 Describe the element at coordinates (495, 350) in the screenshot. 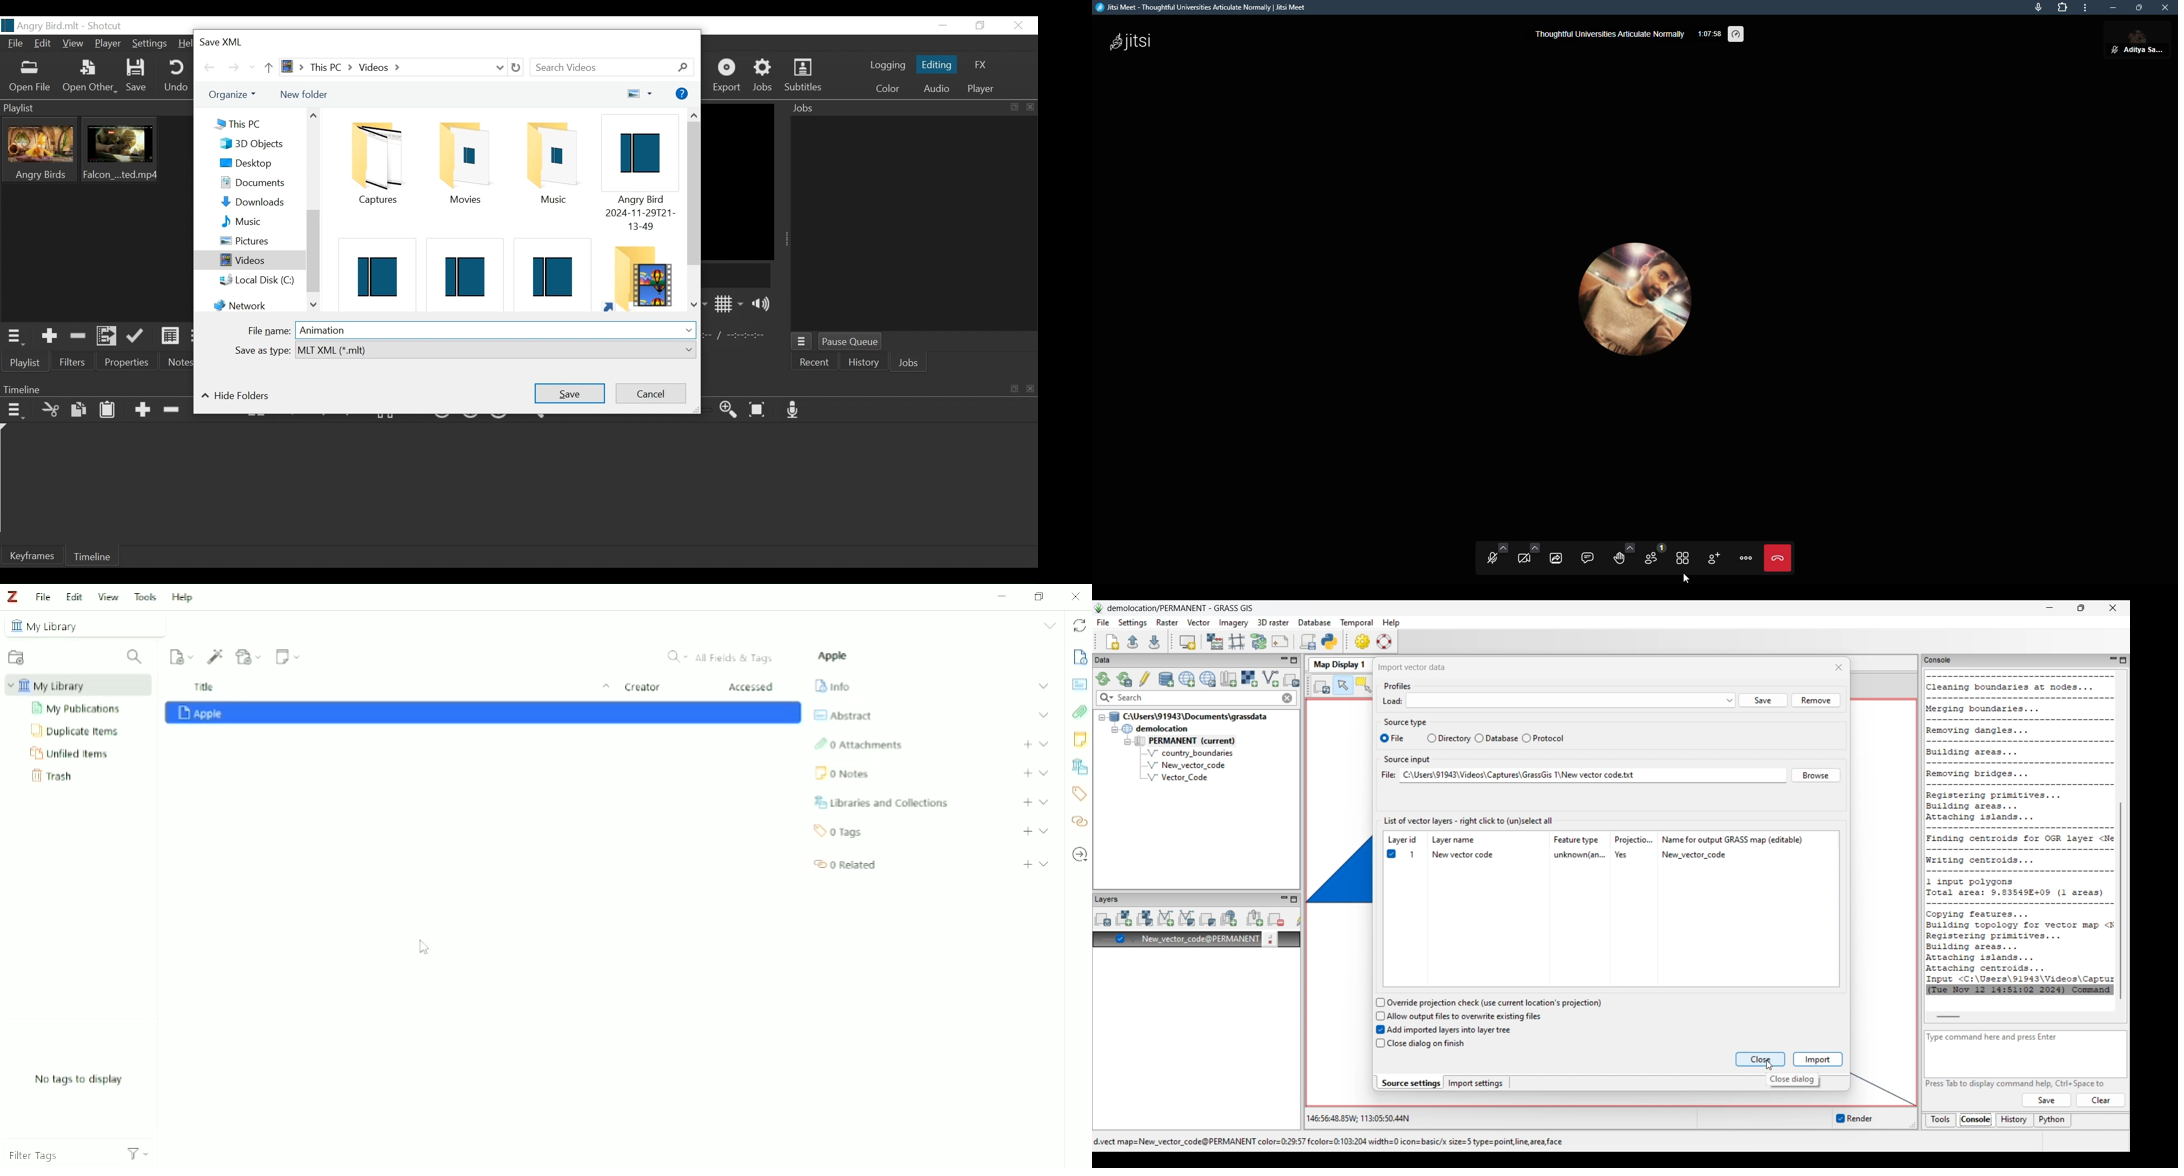

I see `Select from dropdown` at that location.